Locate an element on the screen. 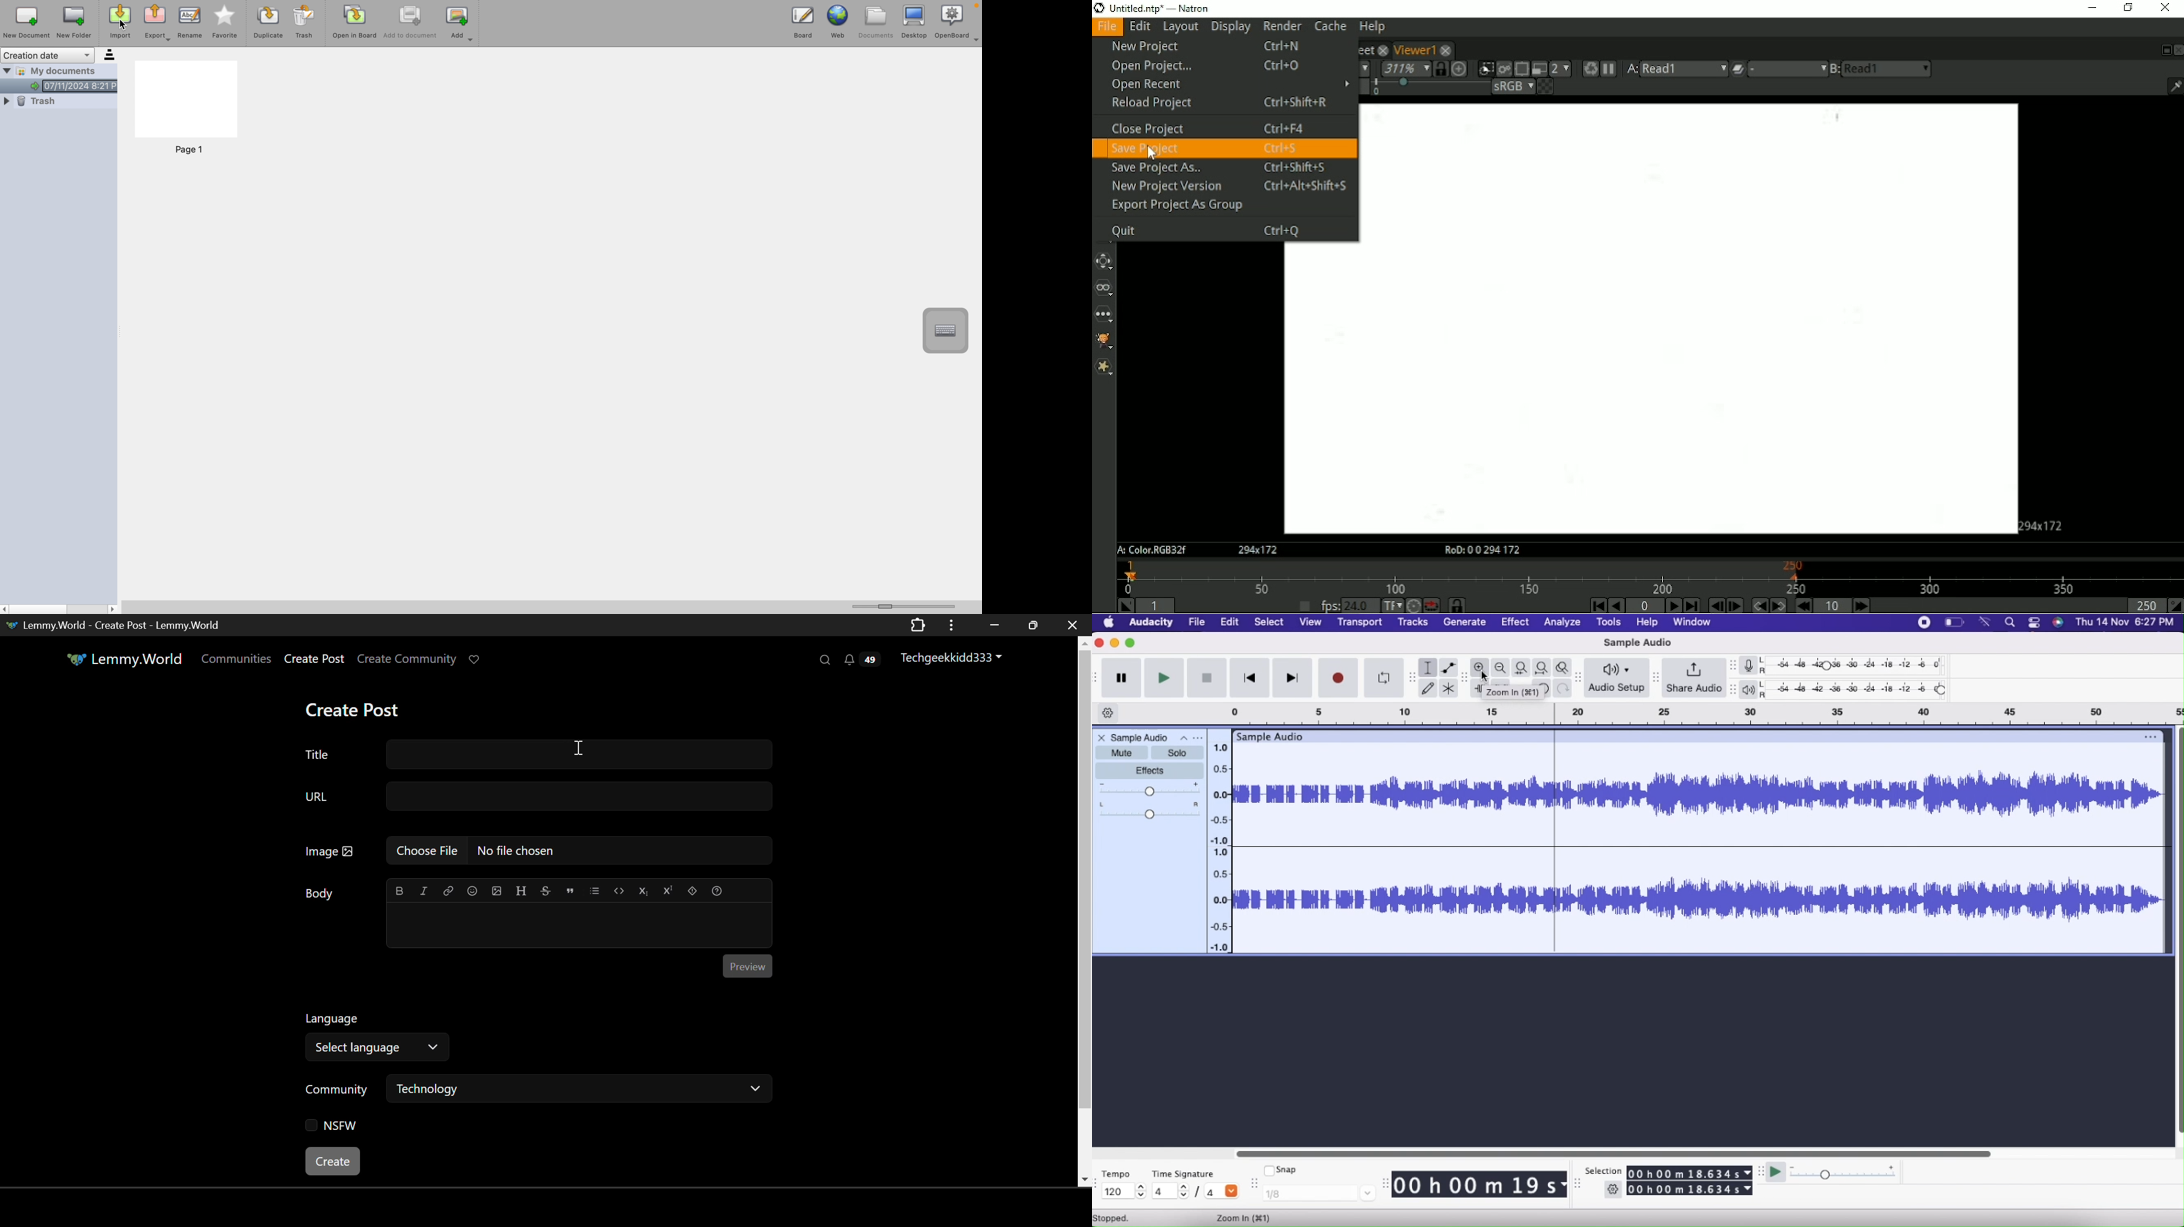 This screenshot has width=2184, height=1232. Audio setup is located at coordinates (1618, 679).